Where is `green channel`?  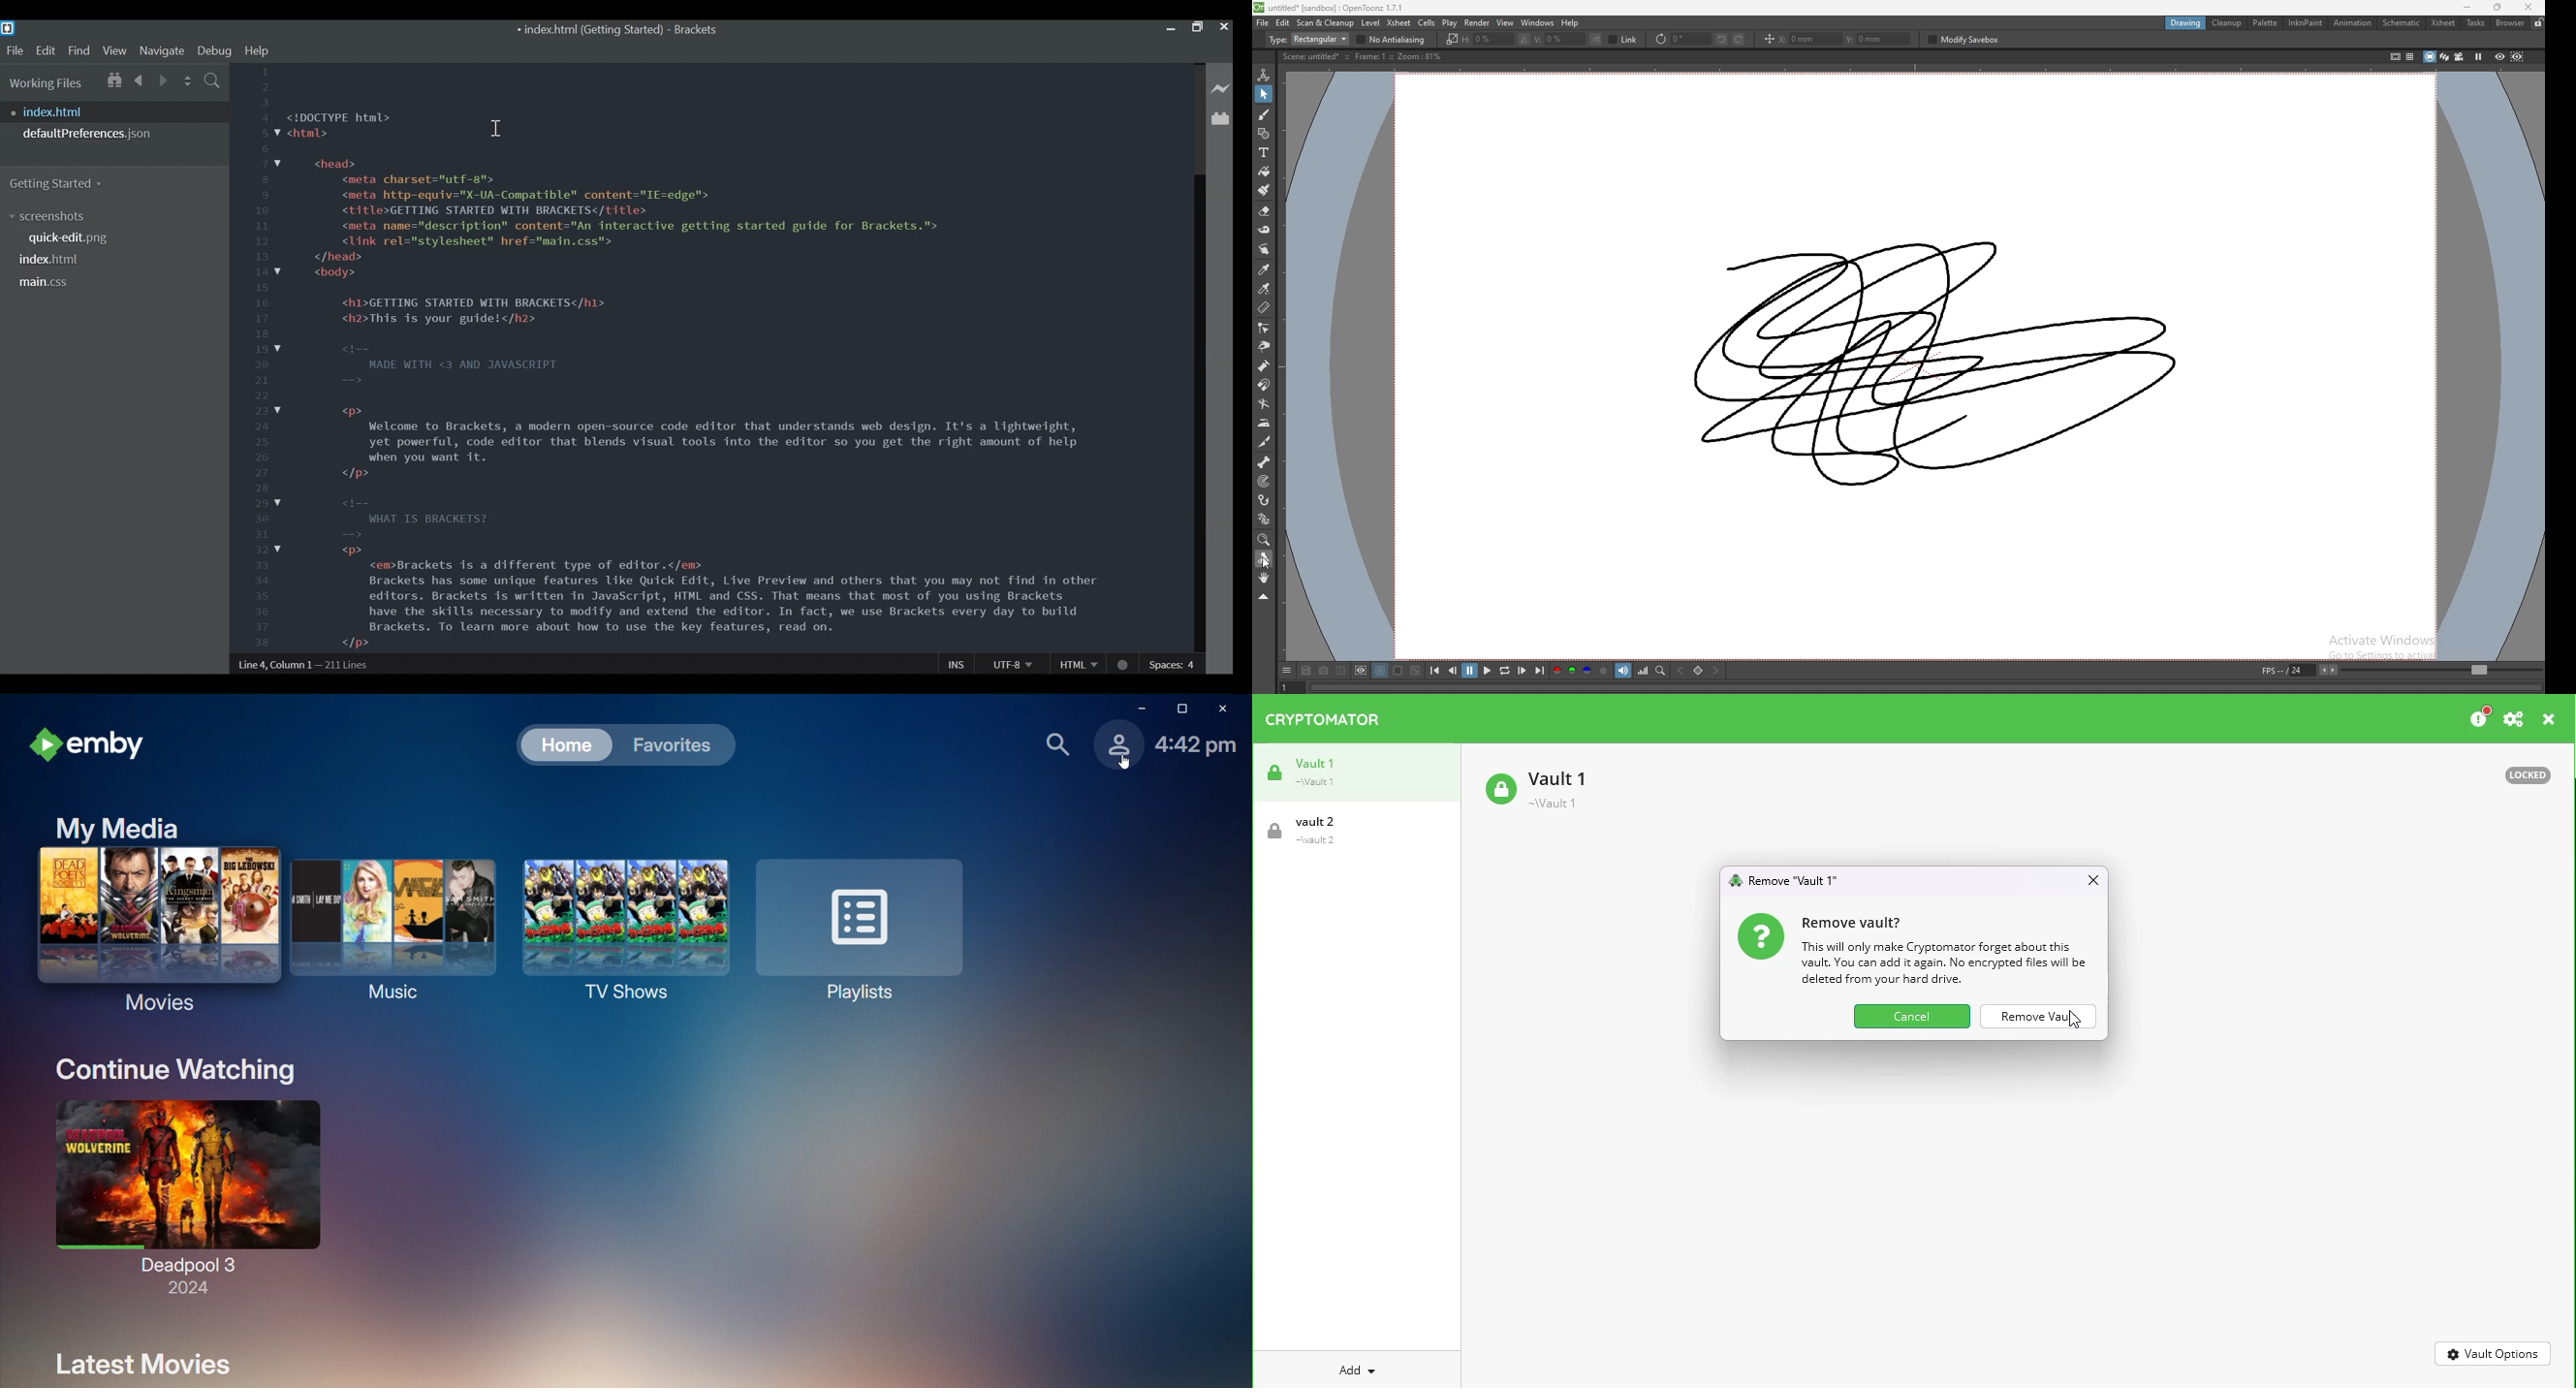
green channel is located at coordinates (1573, 670).